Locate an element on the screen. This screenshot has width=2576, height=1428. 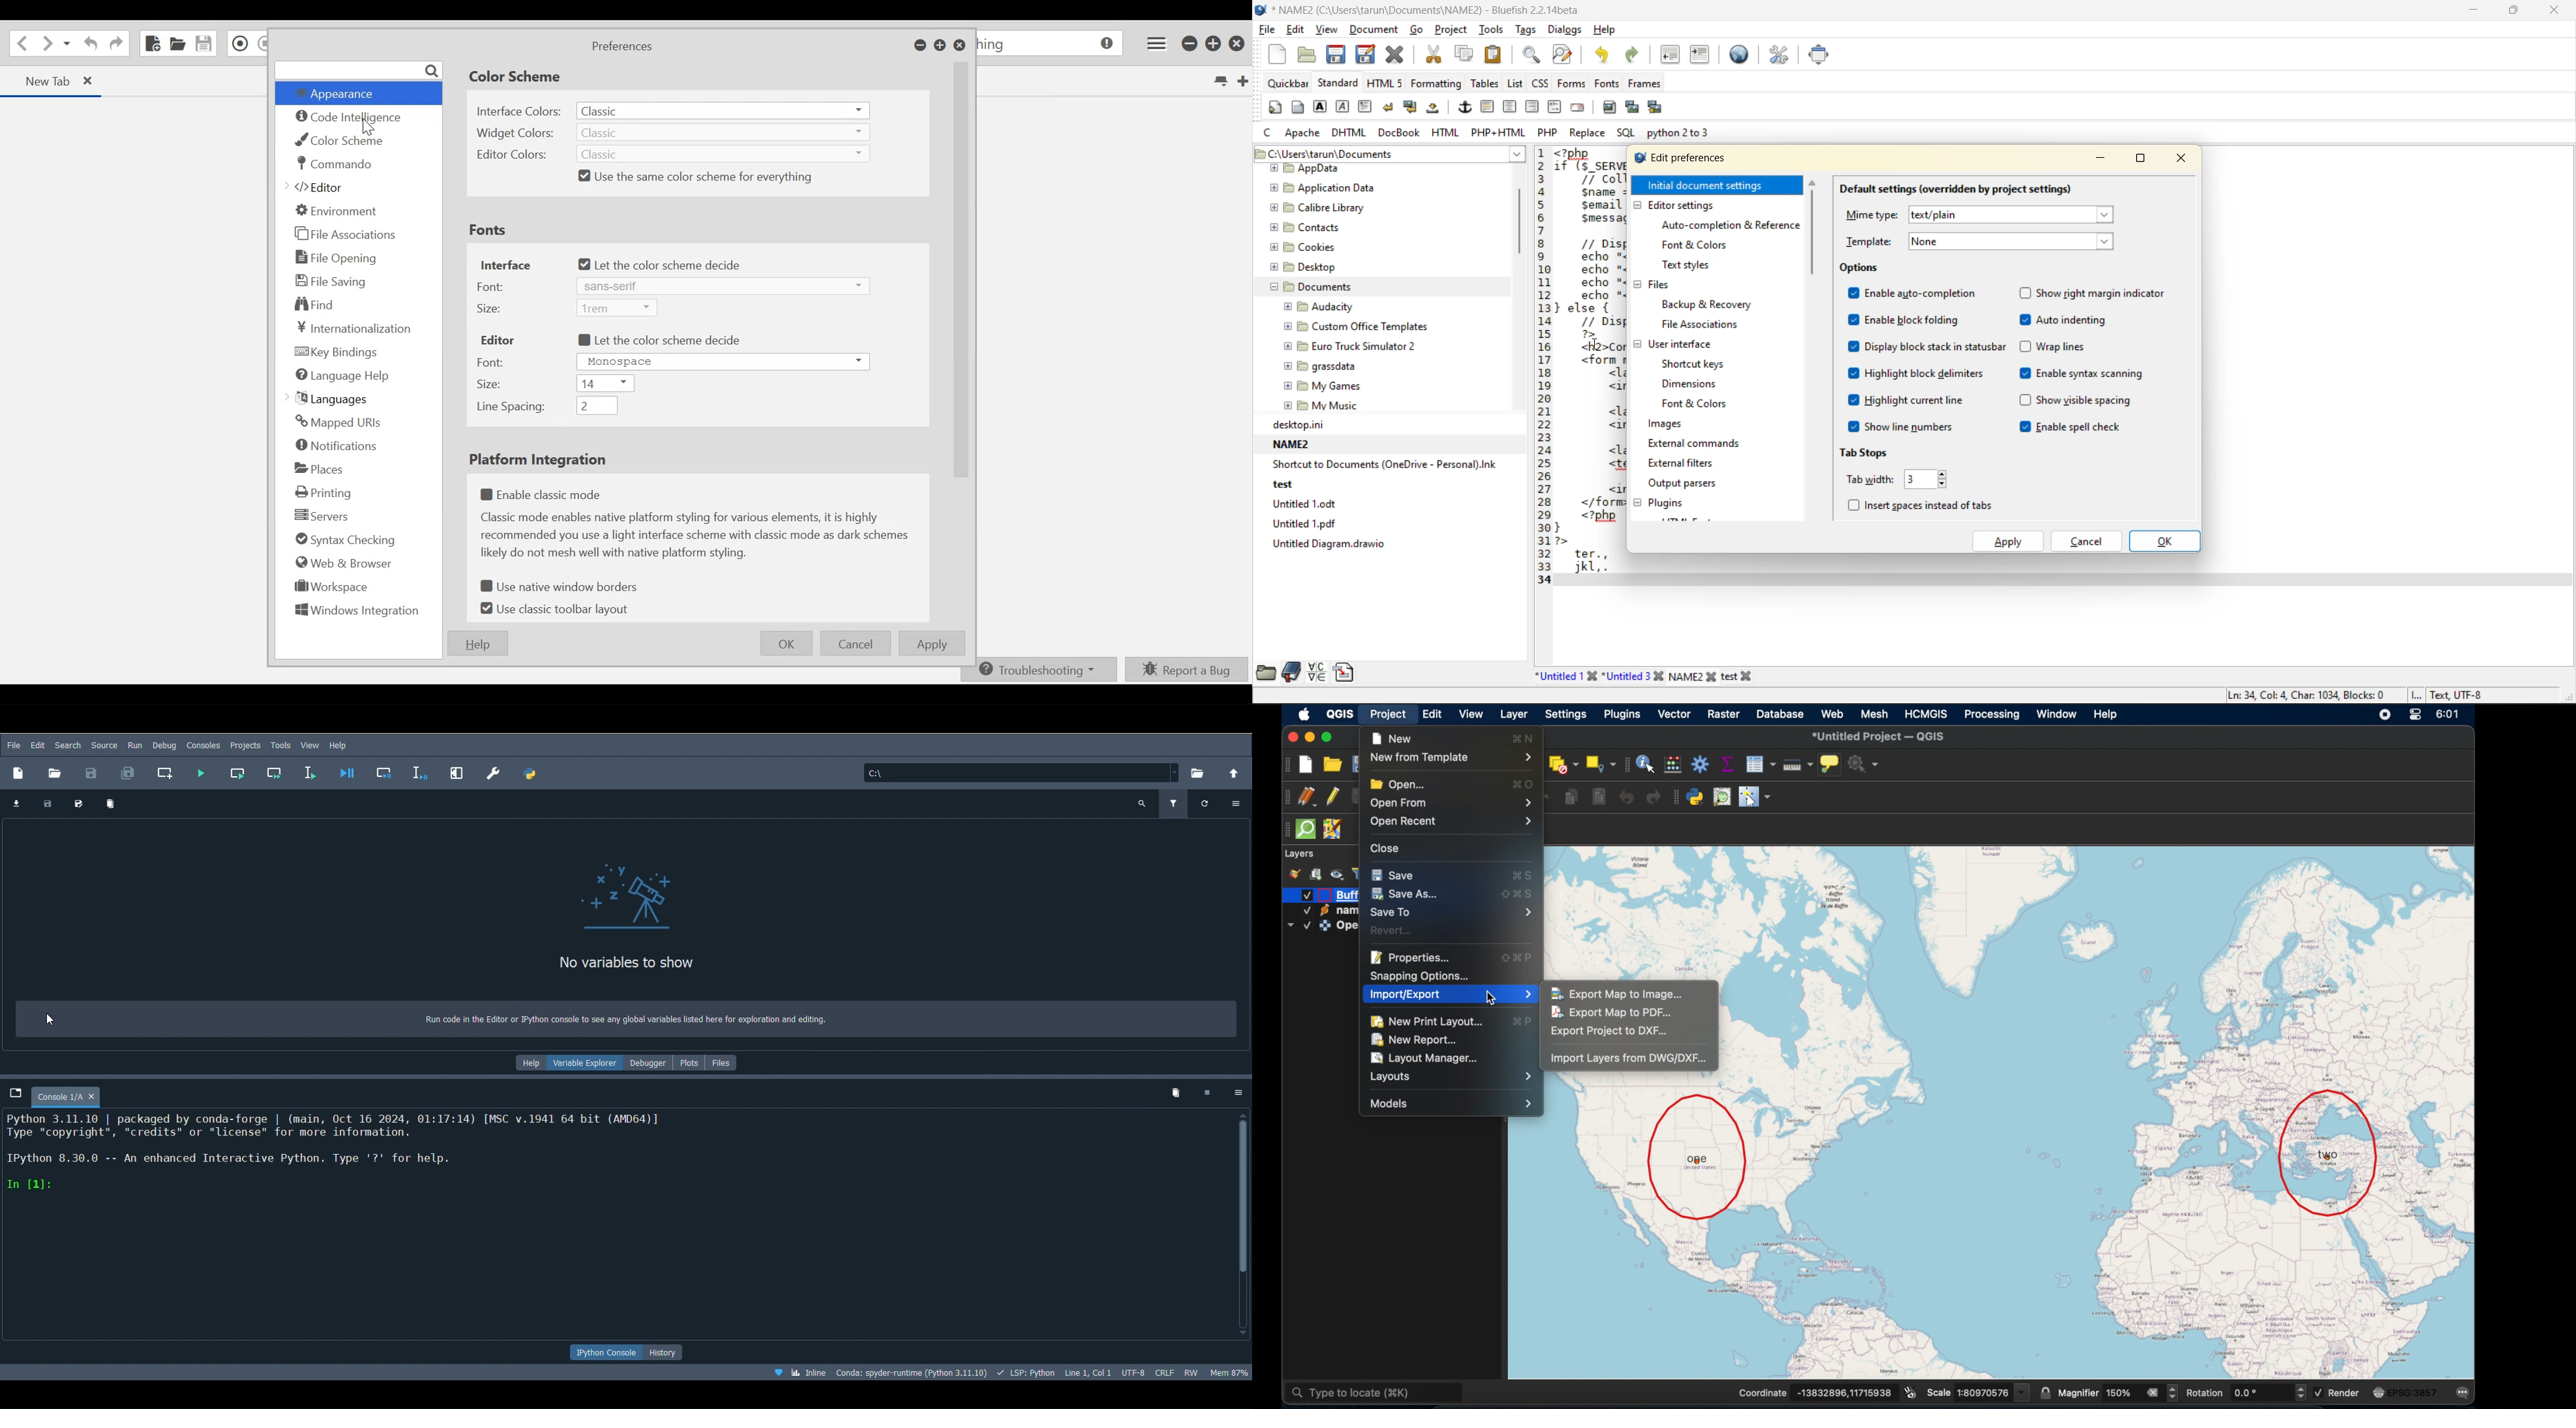
my Games is located at coordinates (1323, 387).